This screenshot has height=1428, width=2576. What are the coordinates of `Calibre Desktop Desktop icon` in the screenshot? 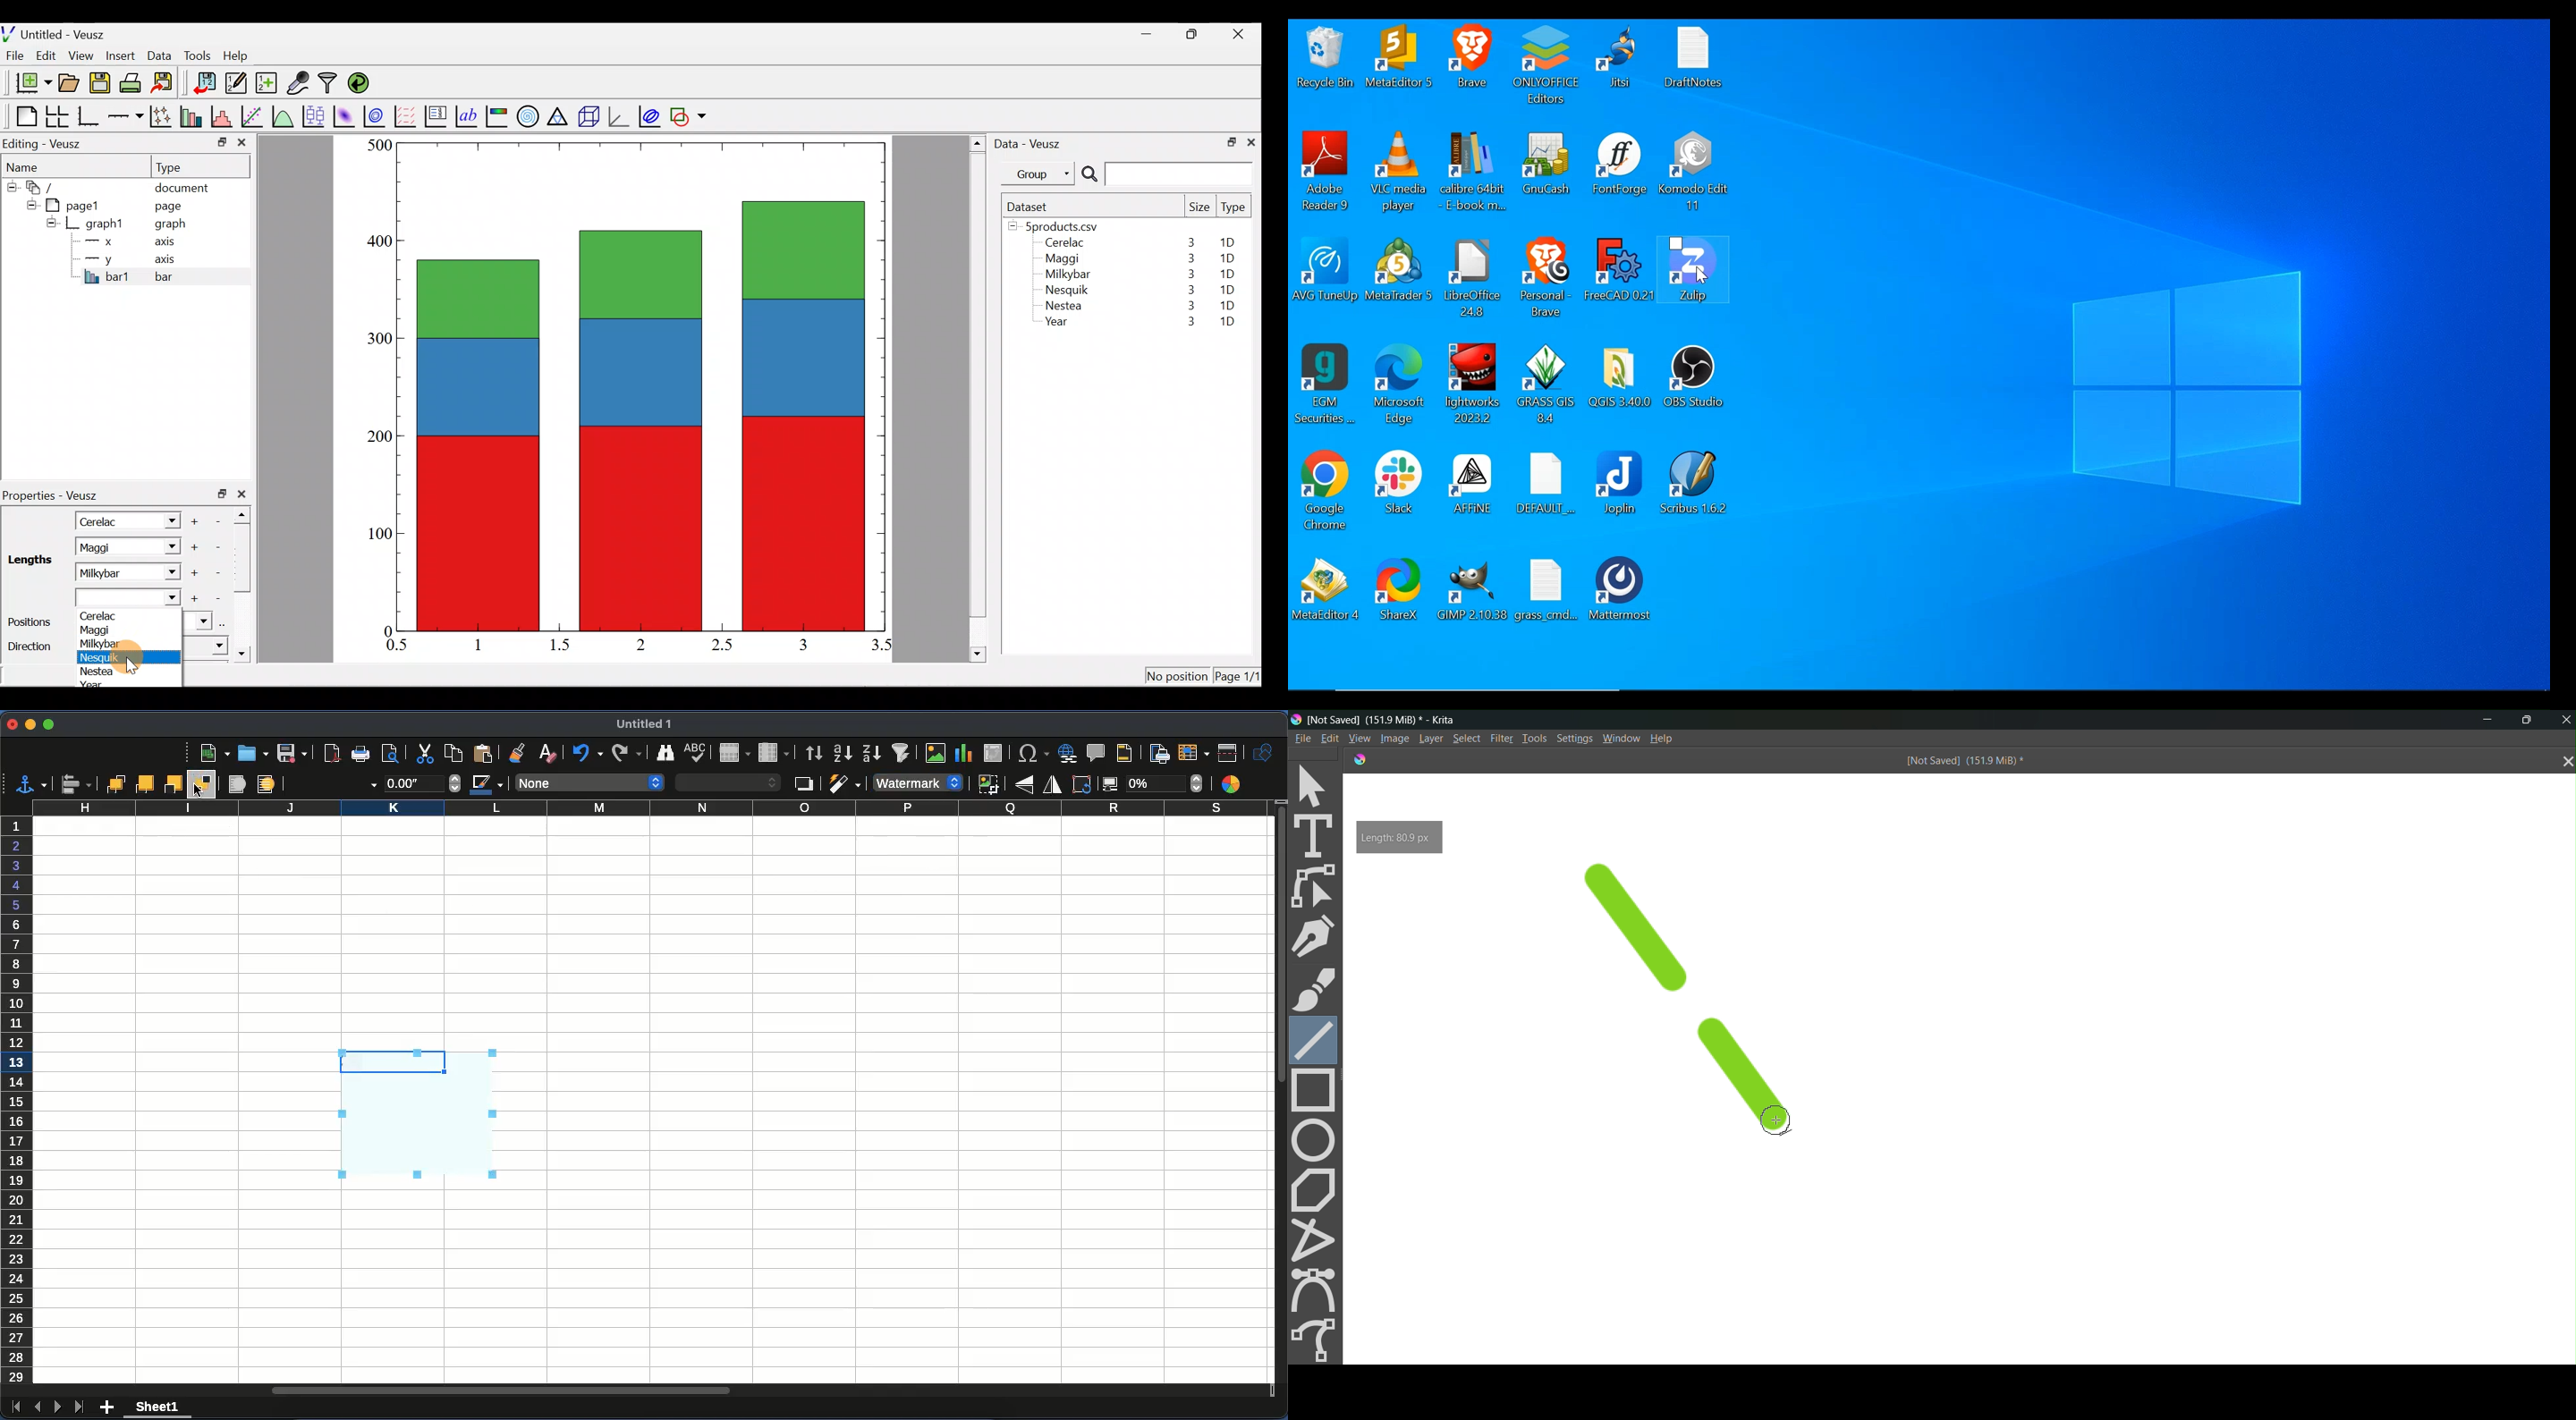 It's located at (1475, 172).